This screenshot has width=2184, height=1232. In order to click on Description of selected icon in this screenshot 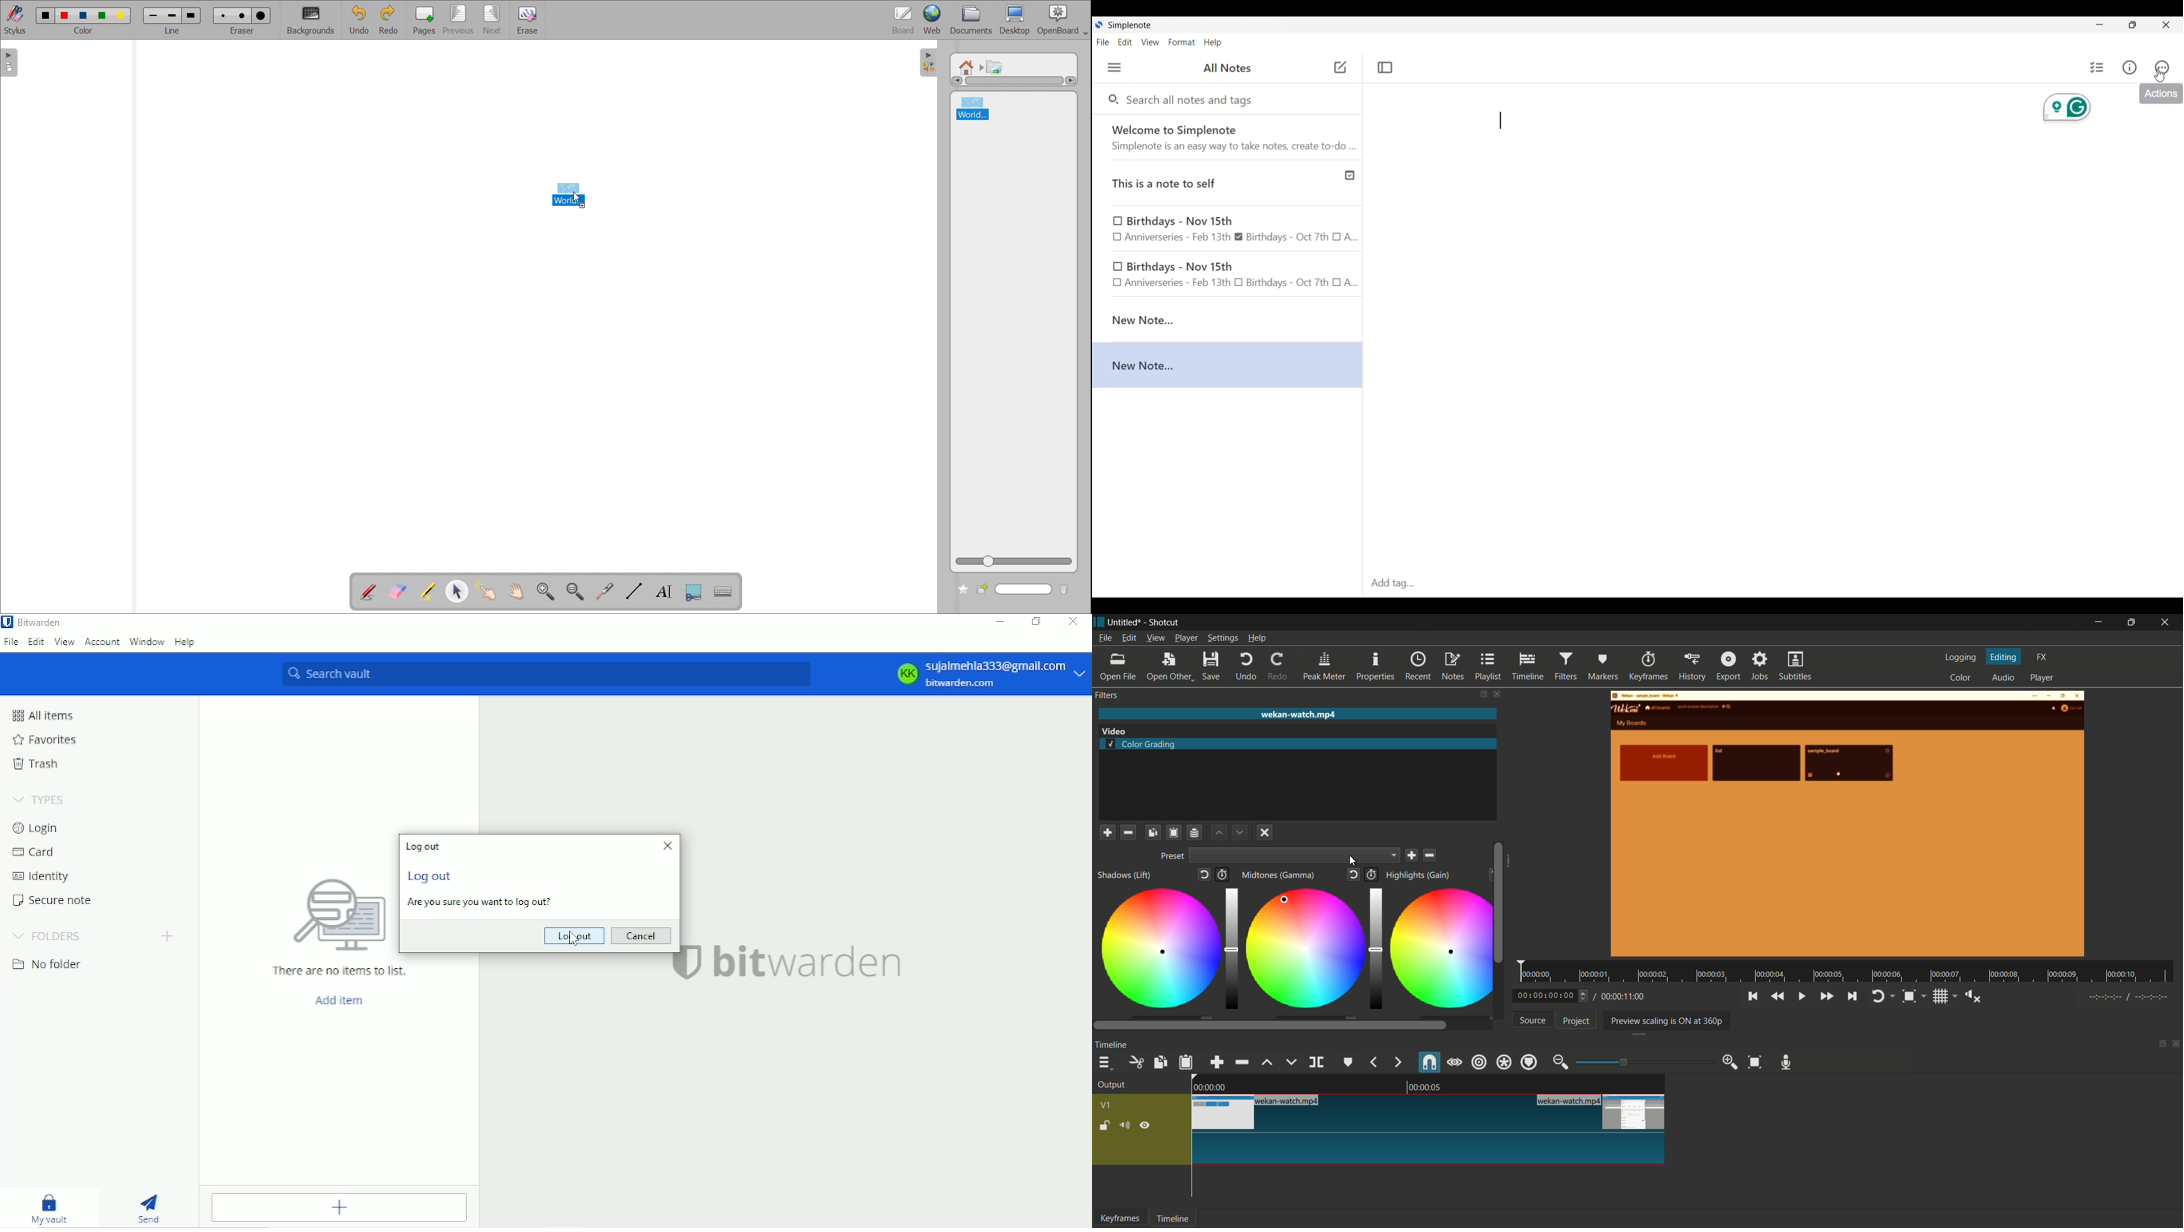, I will do `click(2161, 94)`.